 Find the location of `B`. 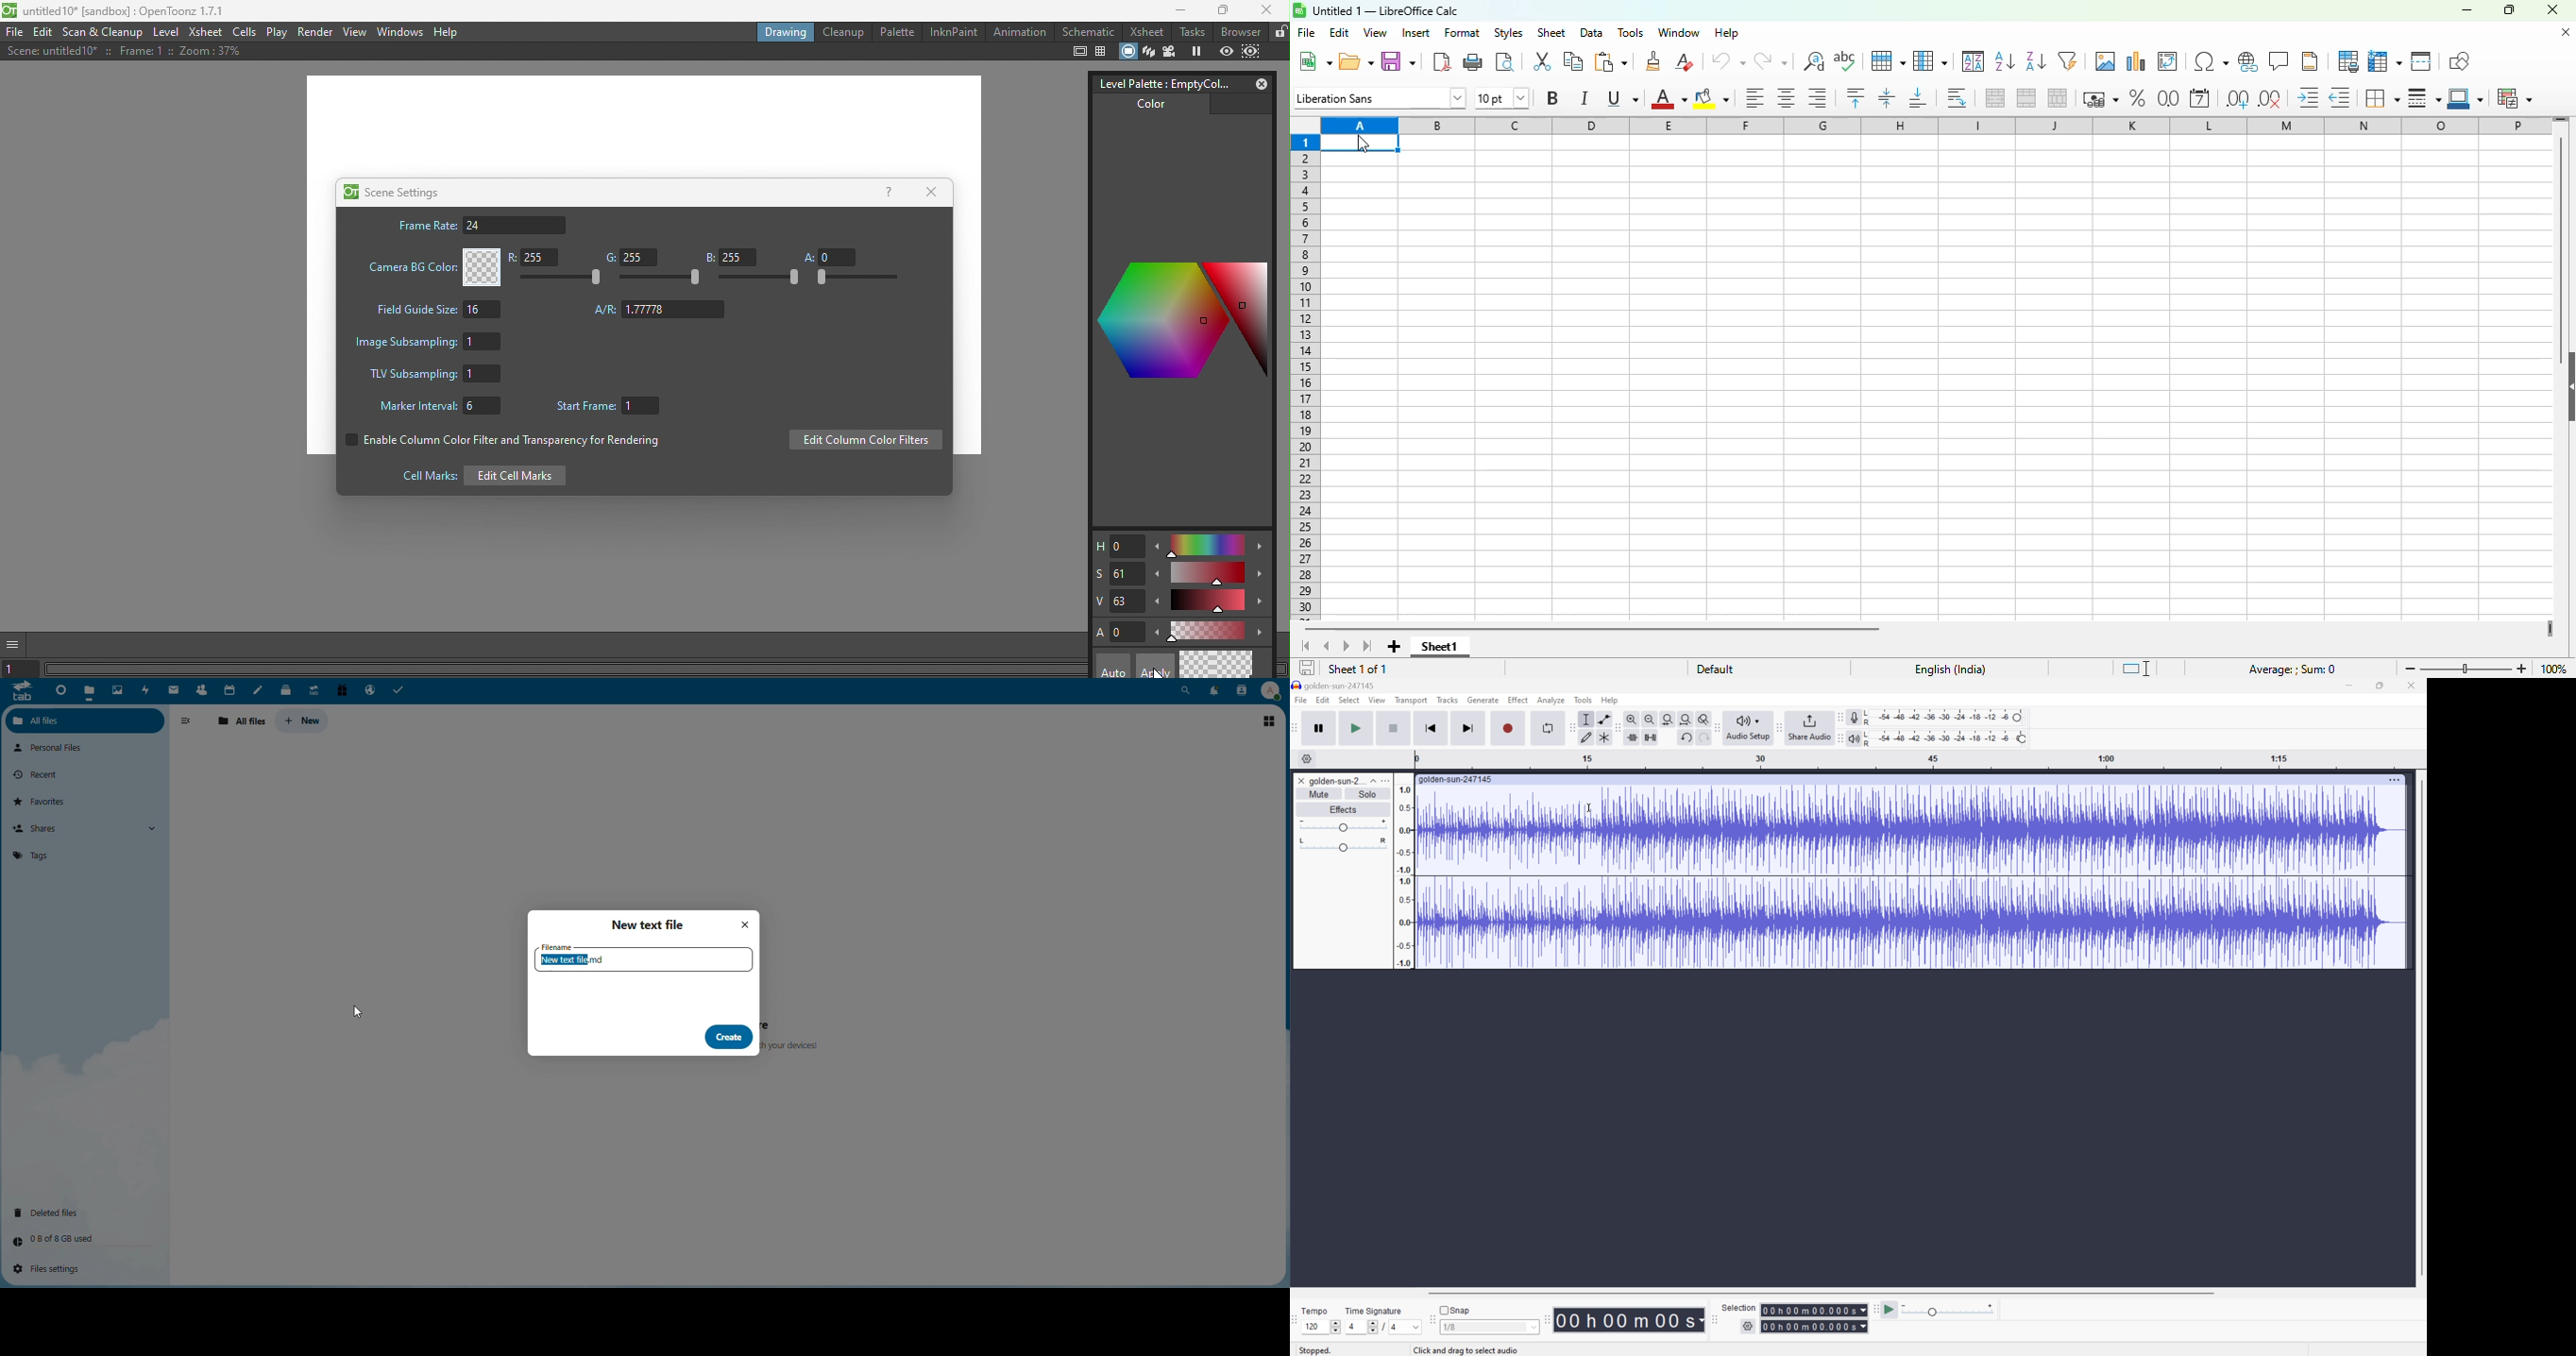

B is located at coordinates (730, 257).